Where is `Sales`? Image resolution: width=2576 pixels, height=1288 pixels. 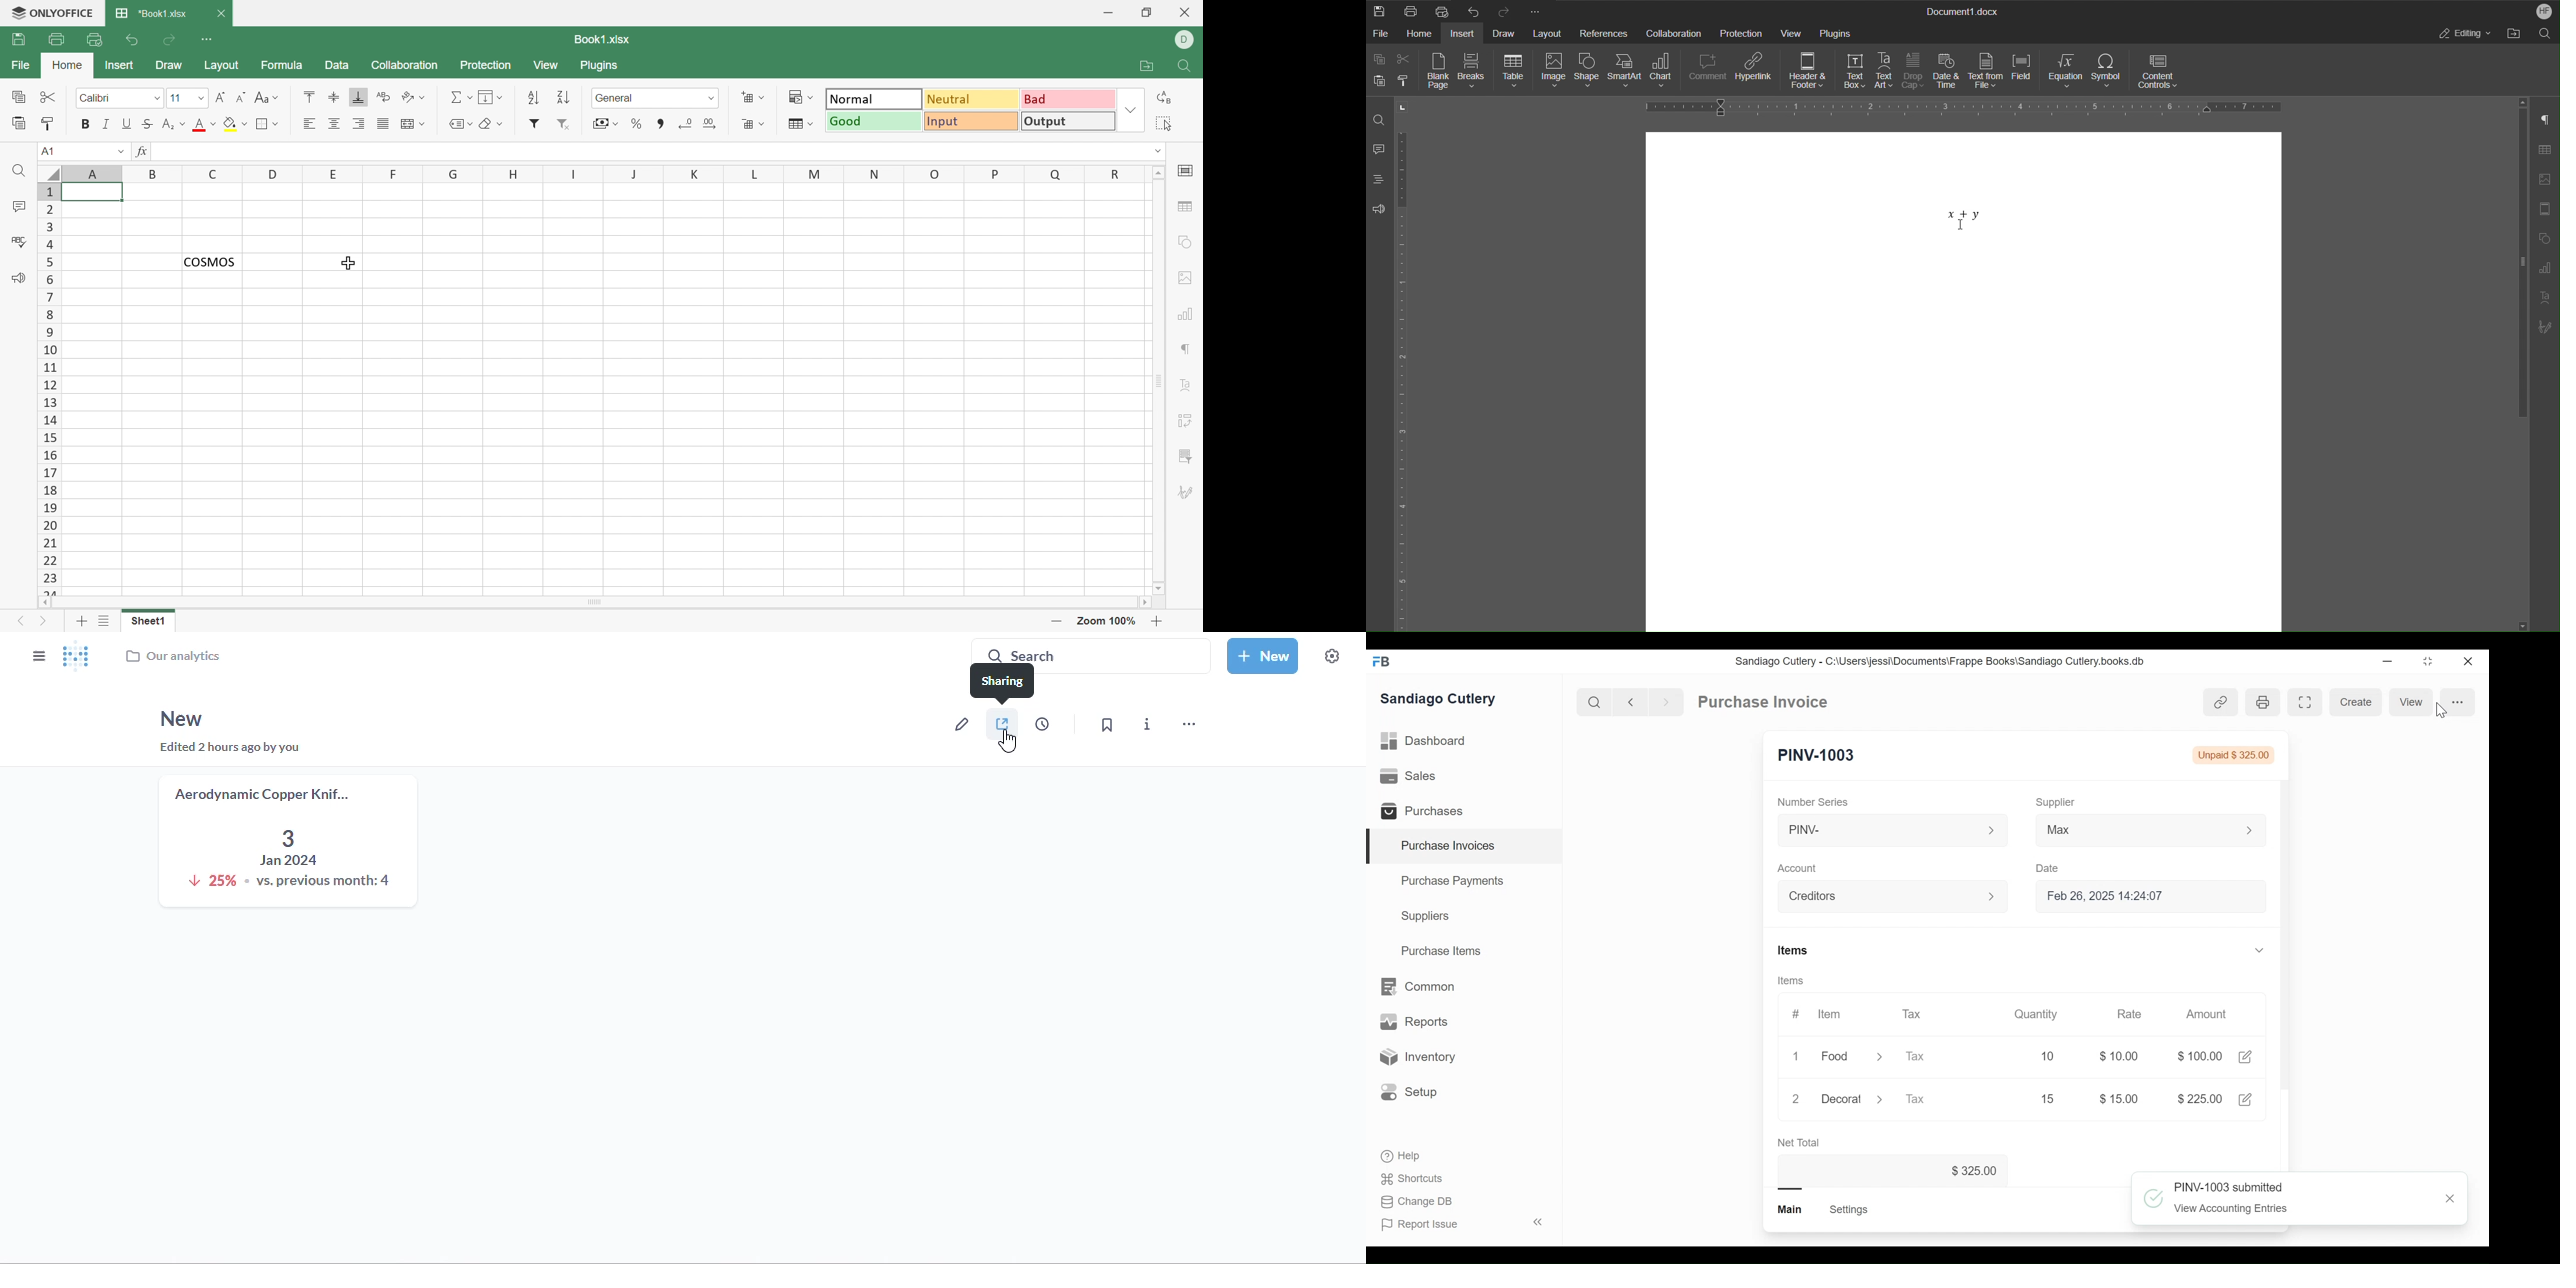 Sales is located at coordinates (1410, 777).